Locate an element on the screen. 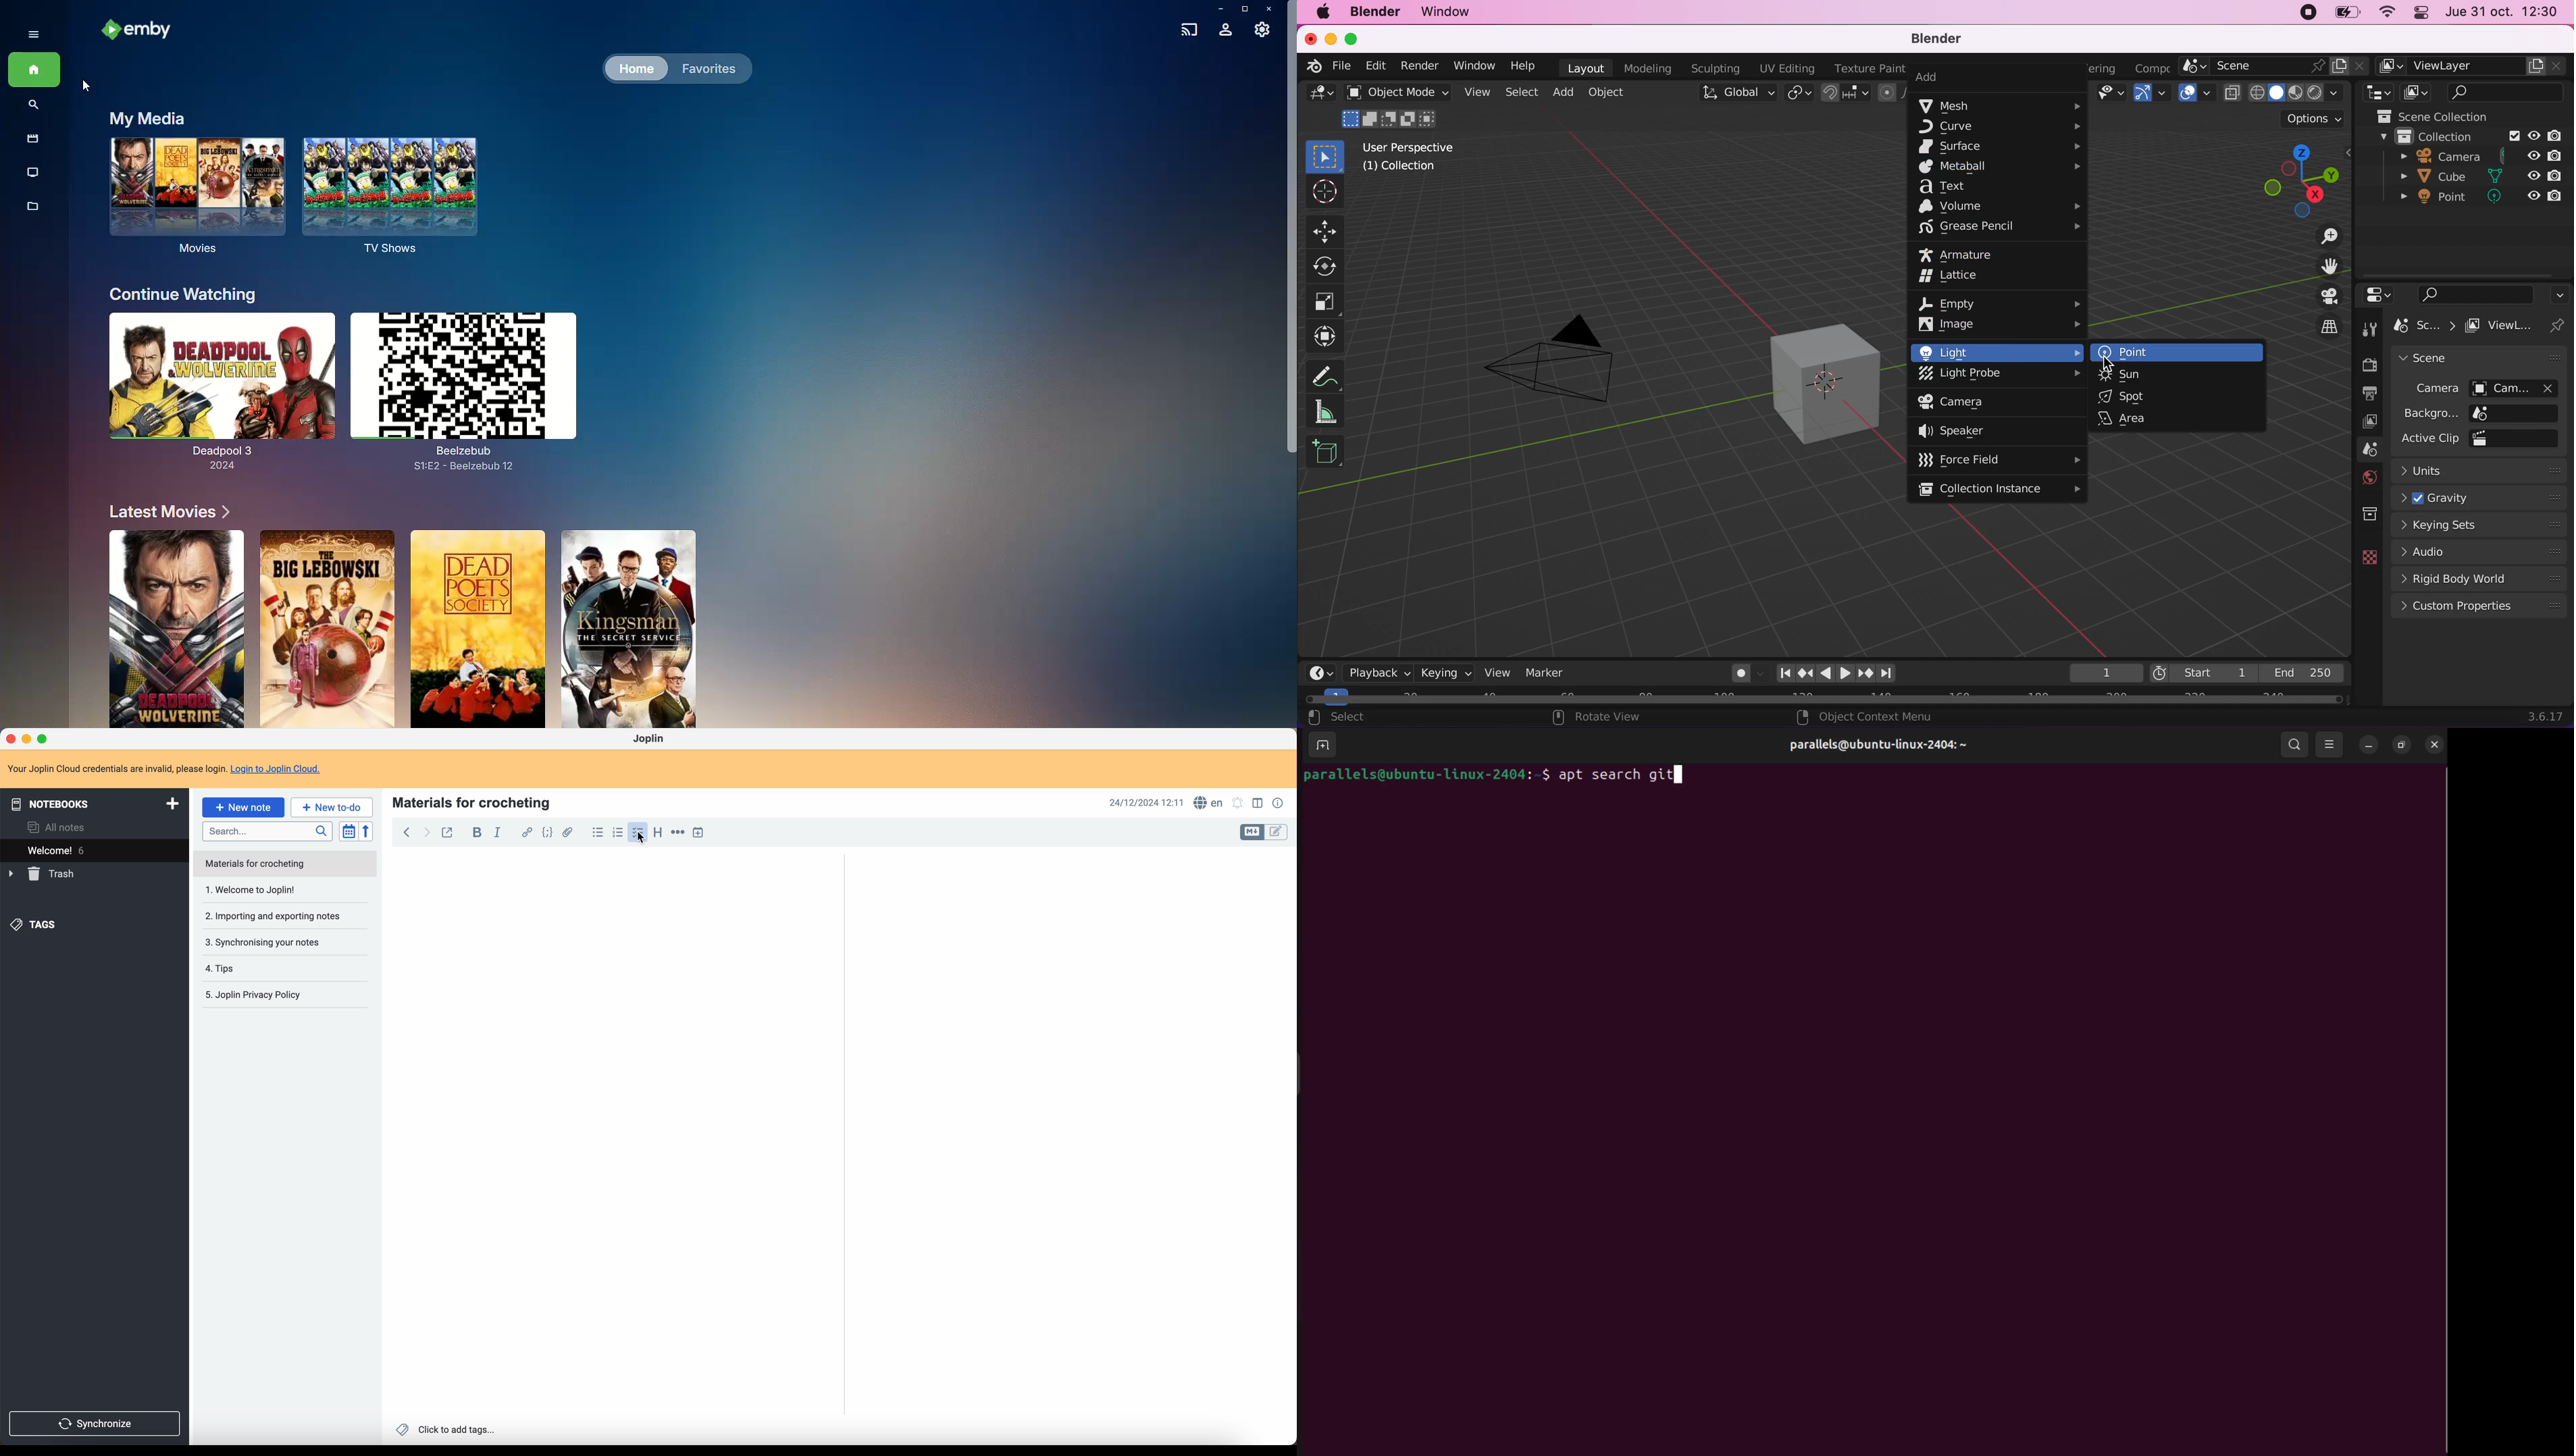 The width and height of the screenshot is (2576, 1456). file is located at coordinates (1345, 66).